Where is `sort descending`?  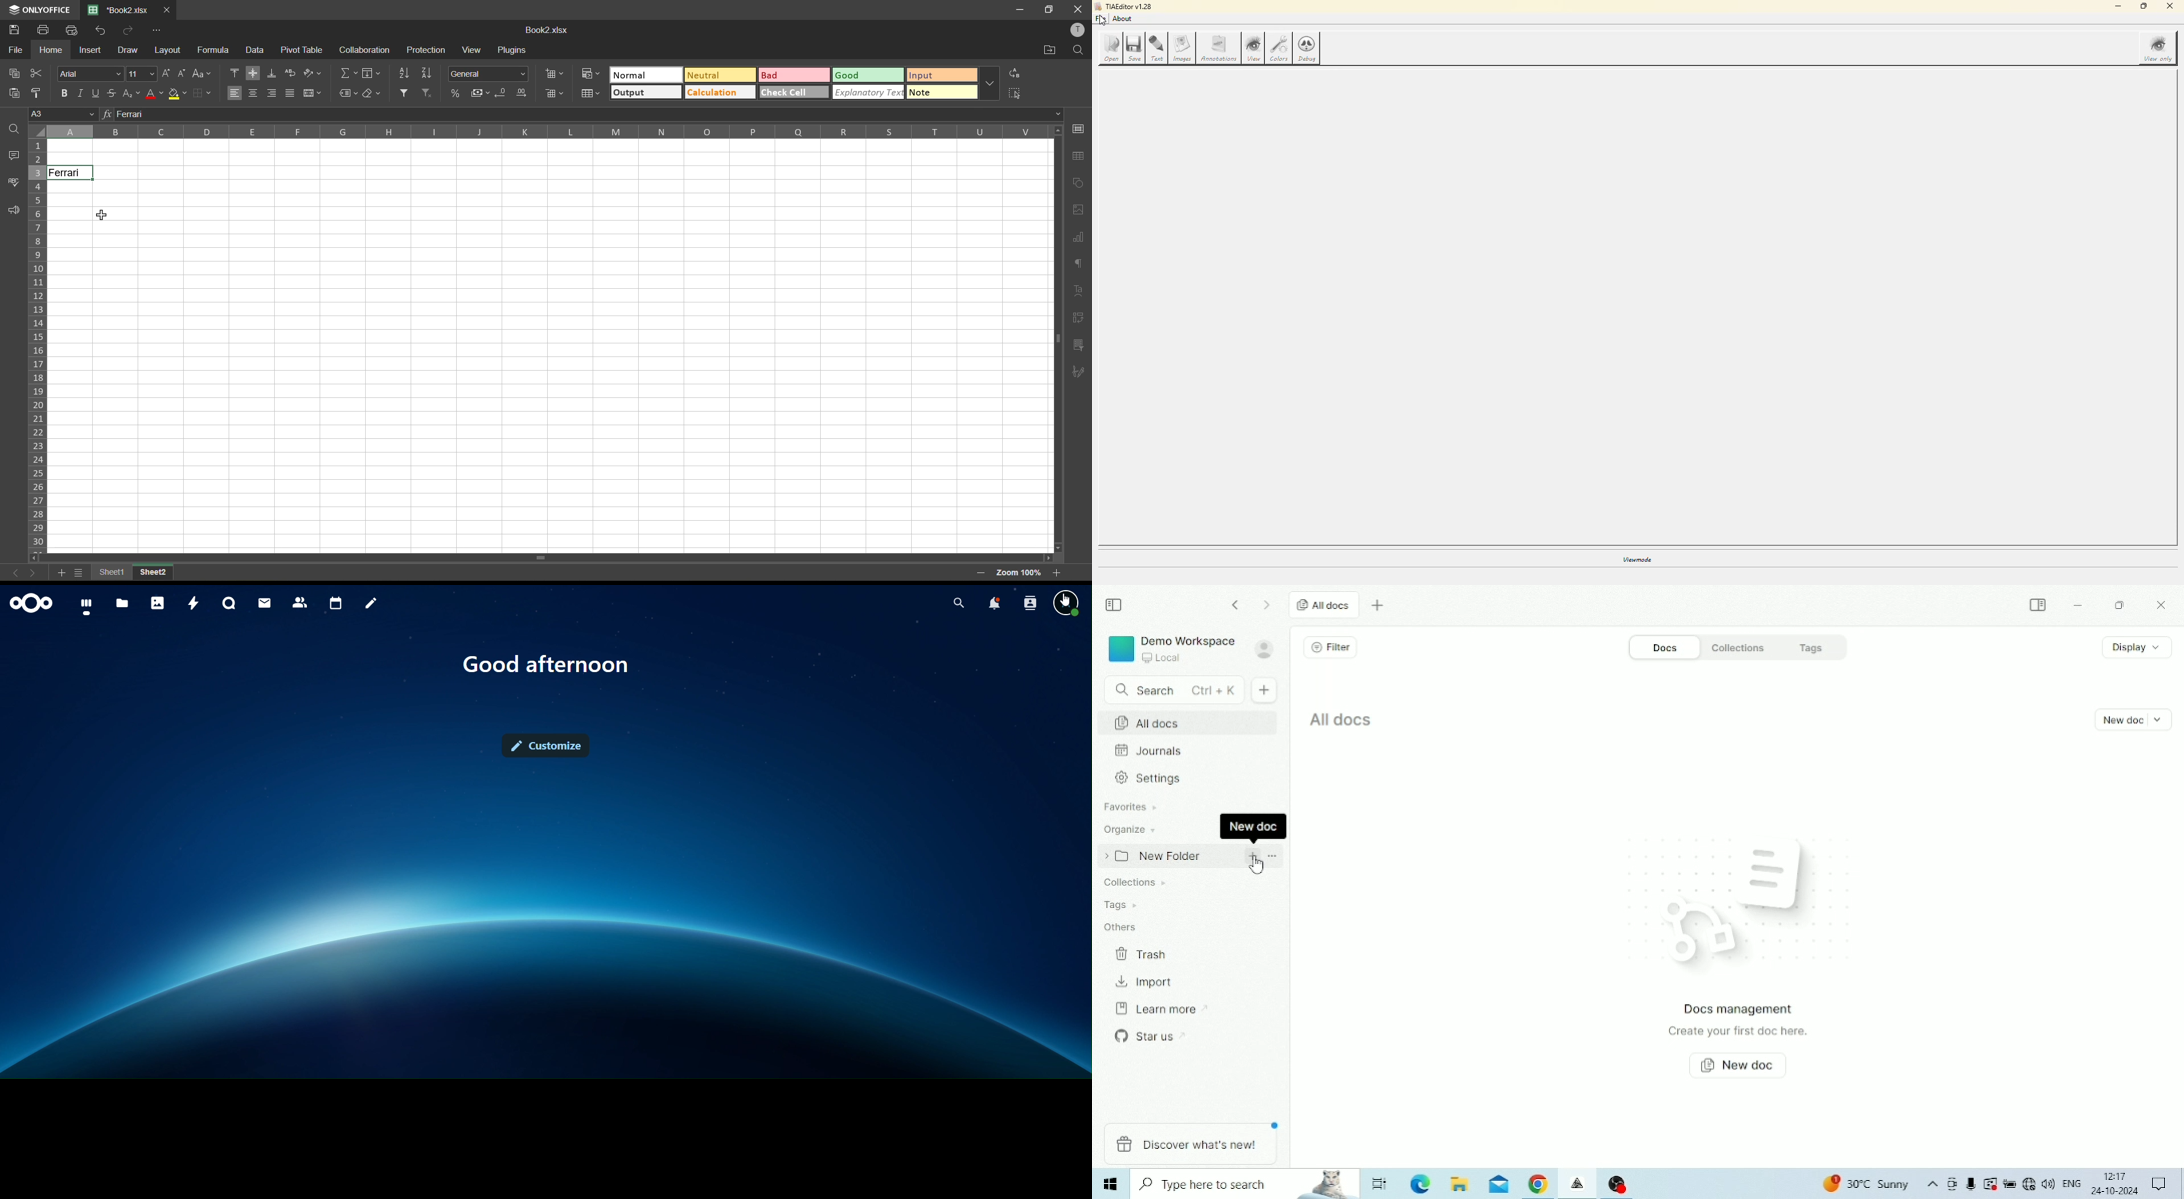 sort descending is located at coordinates (429, 74).